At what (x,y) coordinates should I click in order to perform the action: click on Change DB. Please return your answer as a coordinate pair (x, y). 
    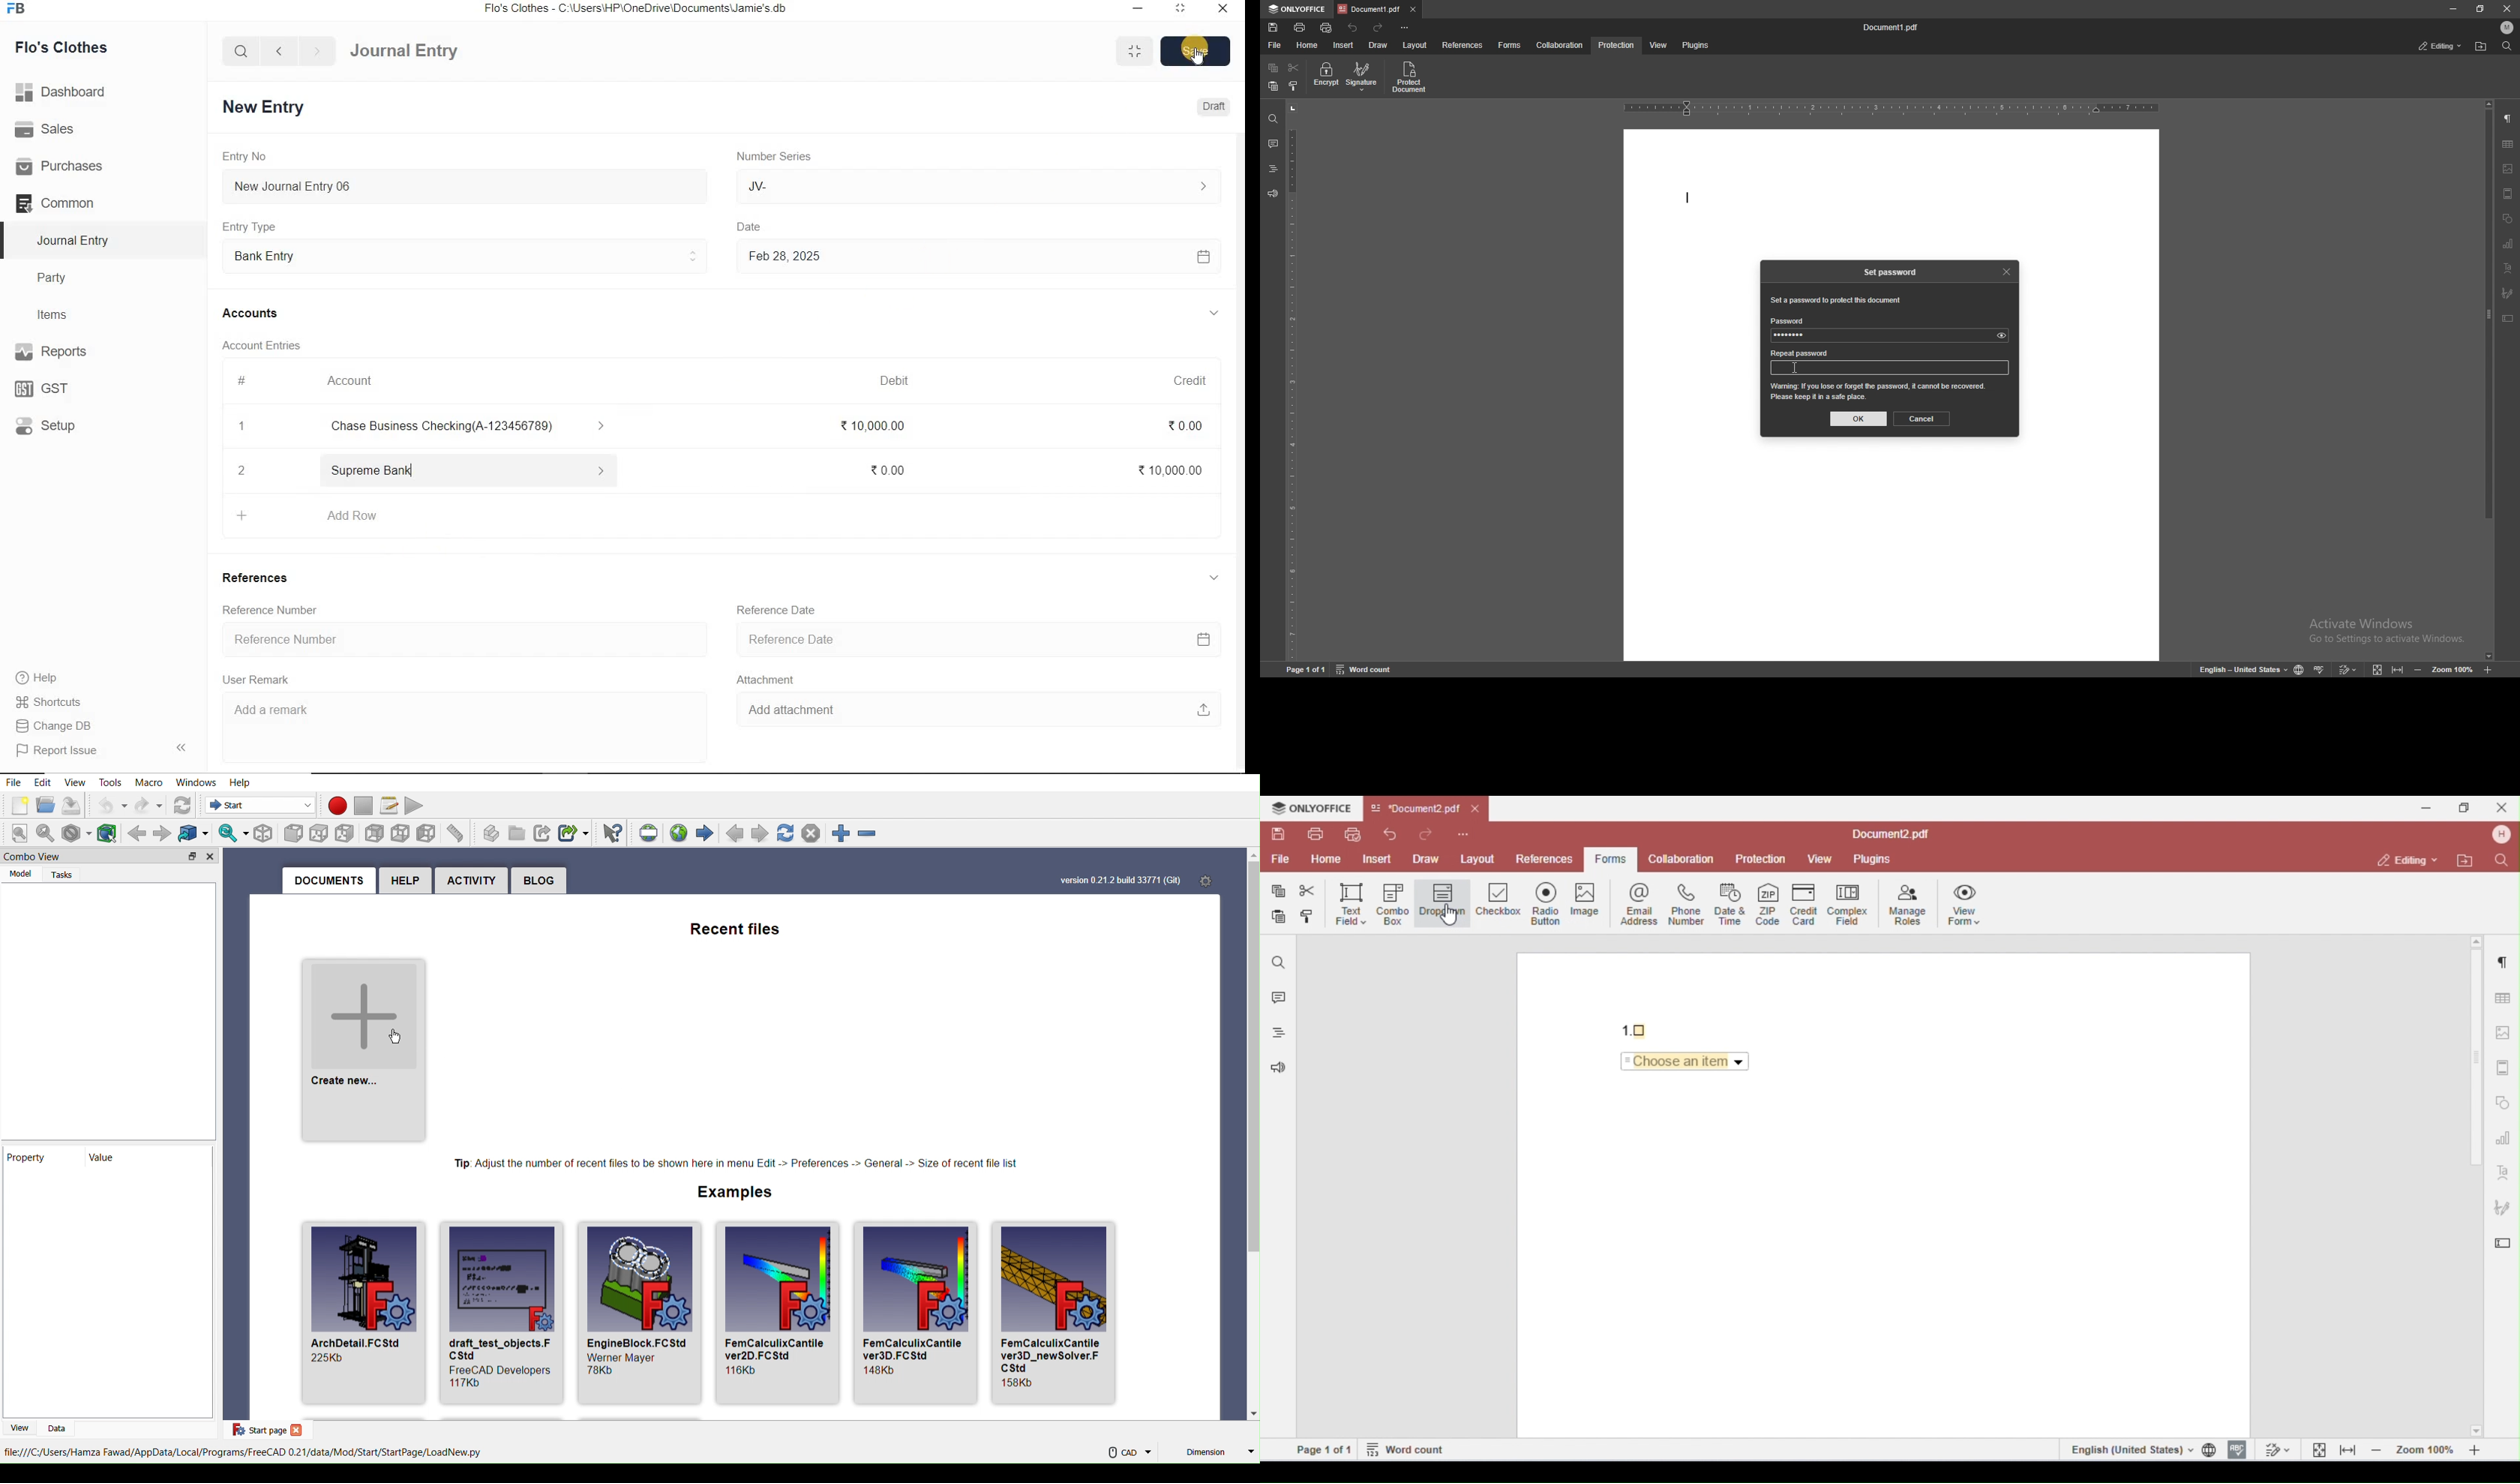
    Looking at the image, I should click on (55, 724).